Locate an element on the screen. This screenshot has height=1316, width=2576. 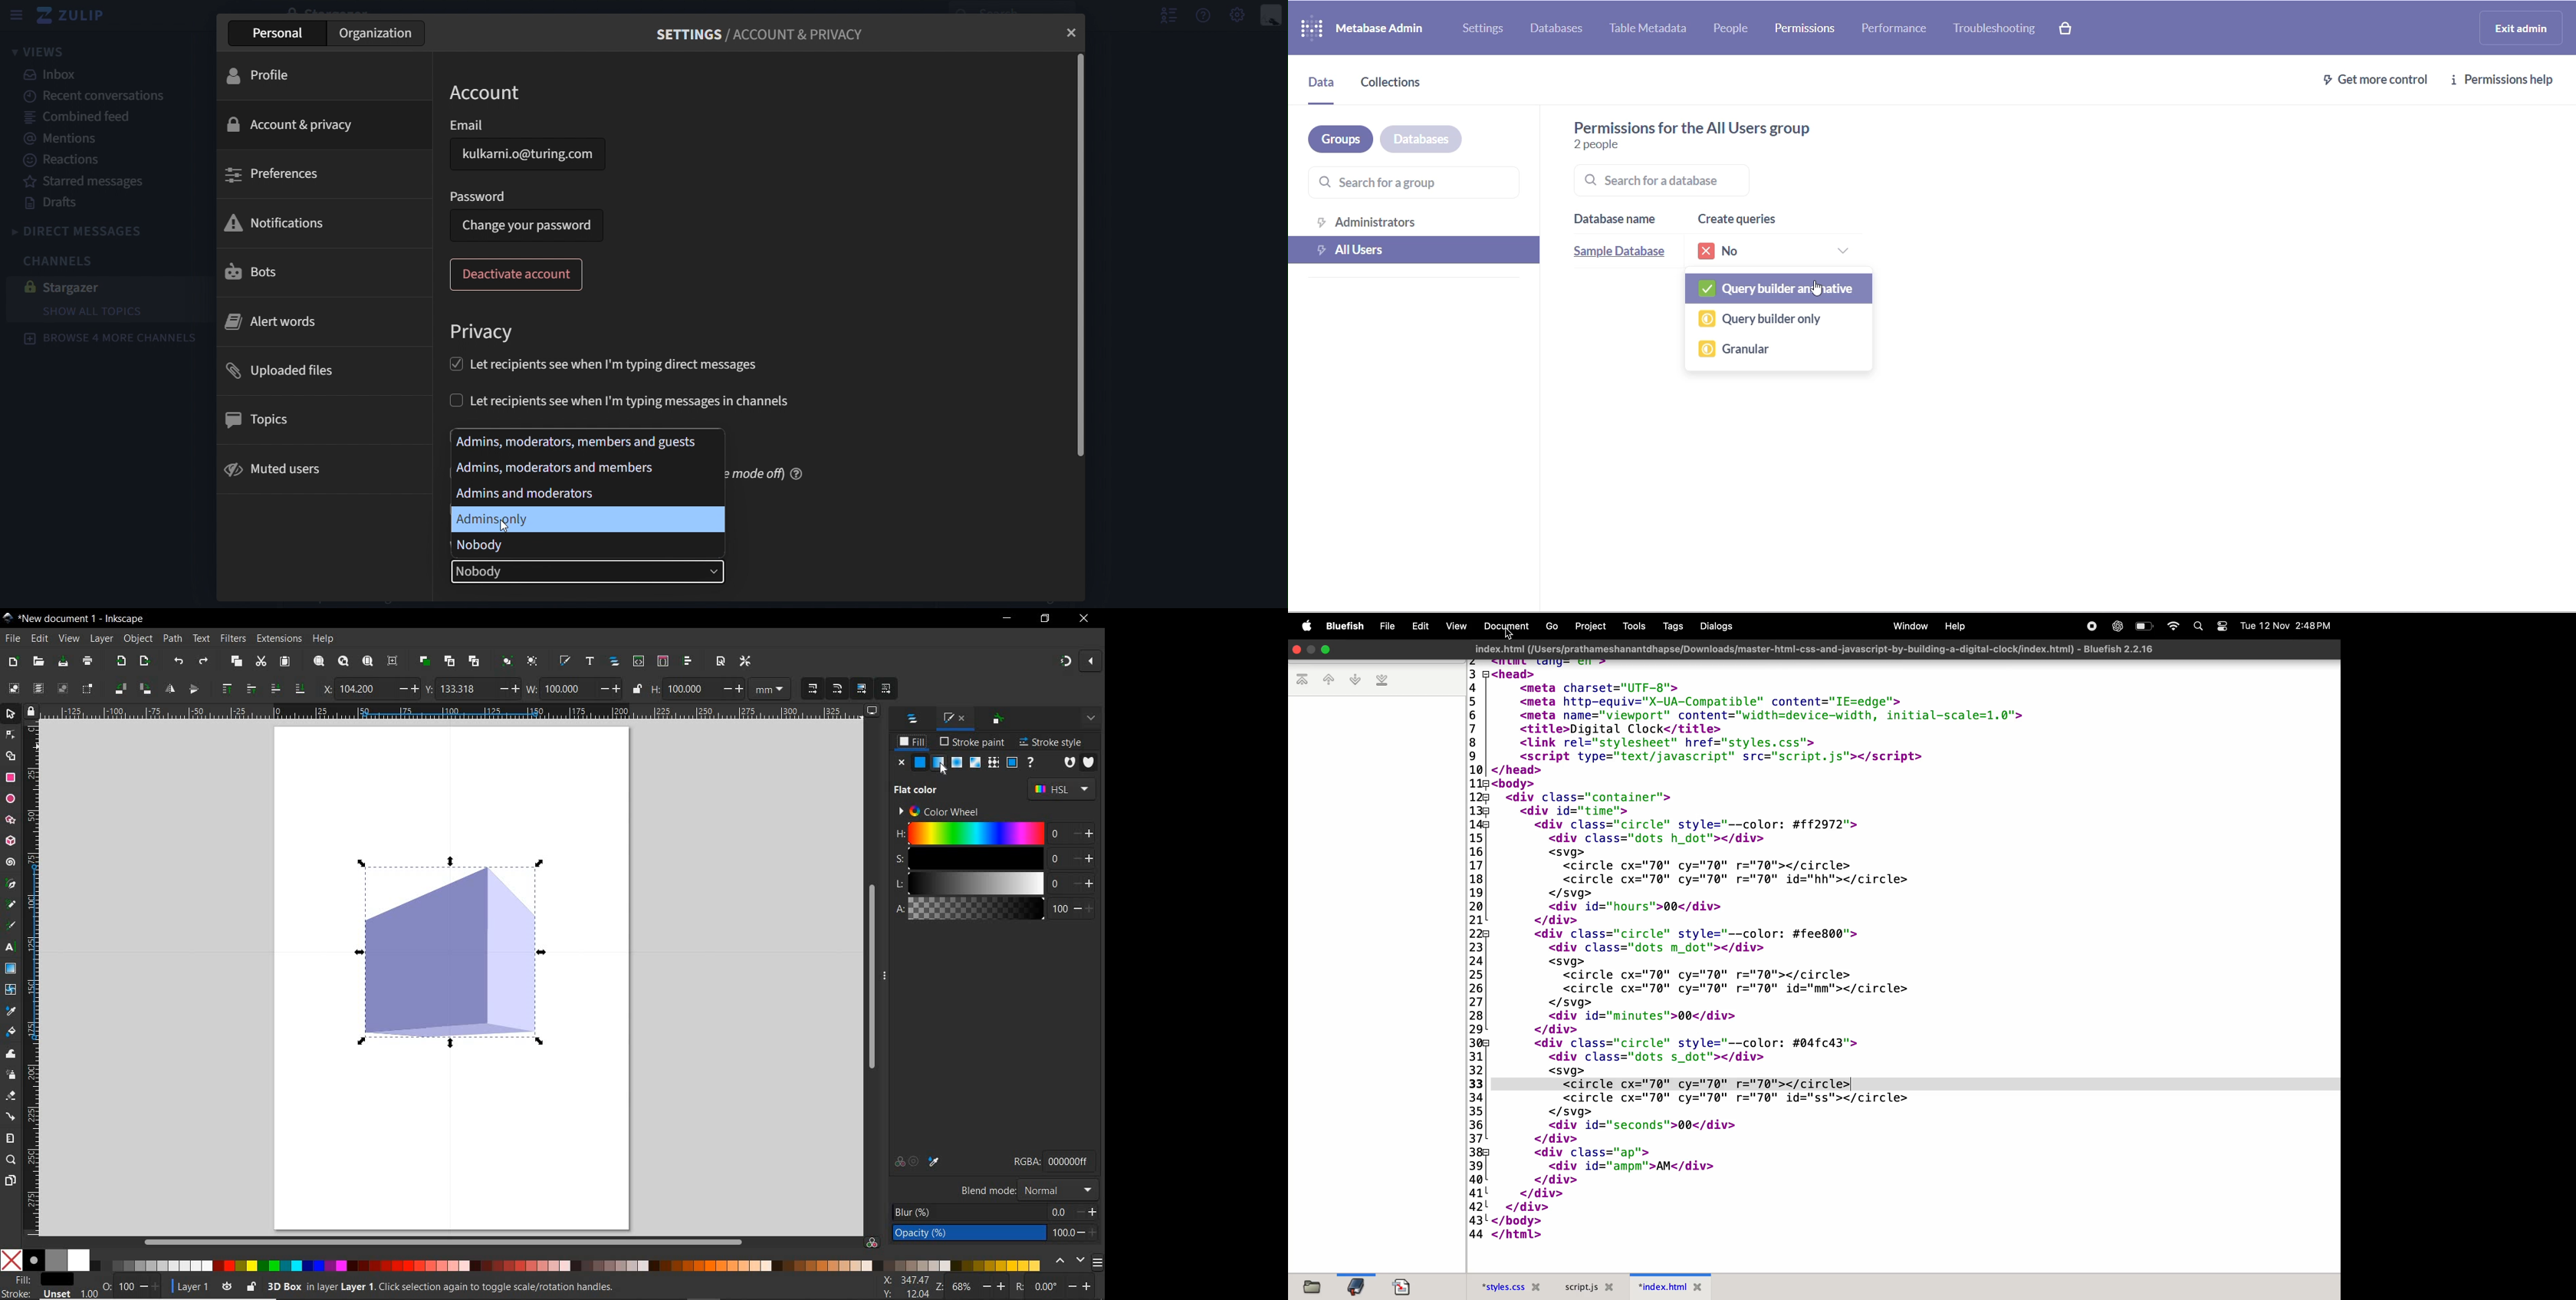
UNLINK CODE is located at coordinates (475, 662).